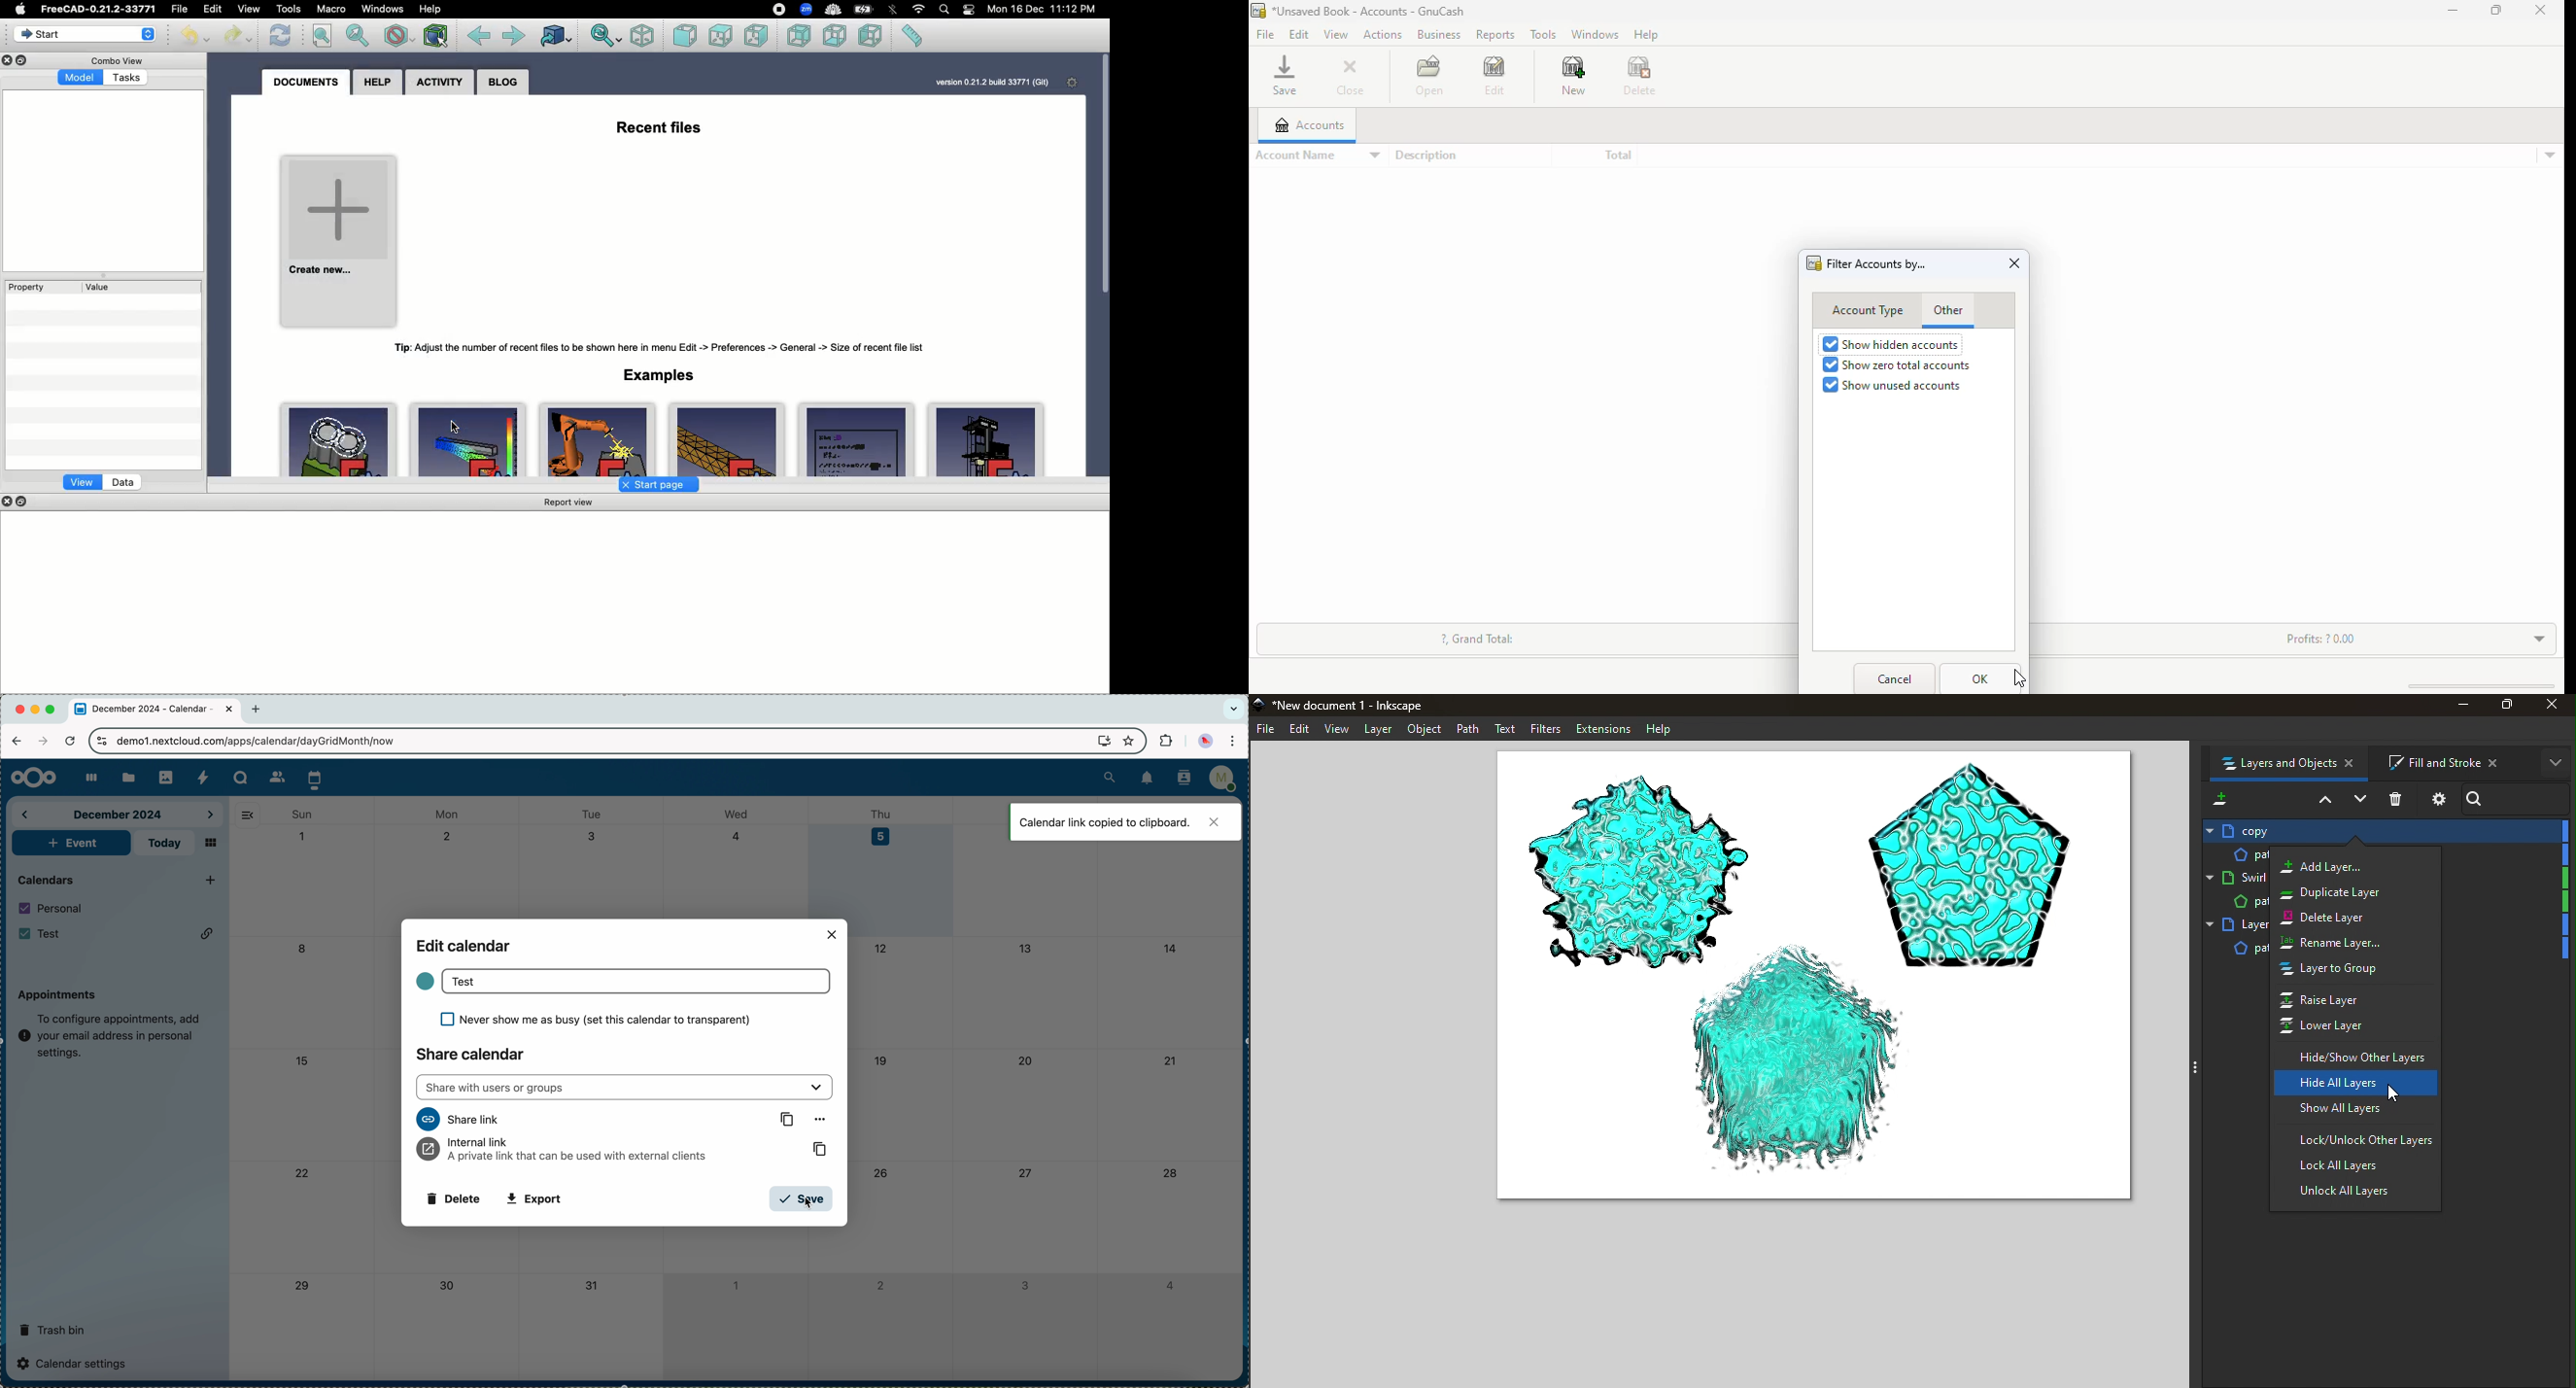  I want to click on activity, so click(204, 777).